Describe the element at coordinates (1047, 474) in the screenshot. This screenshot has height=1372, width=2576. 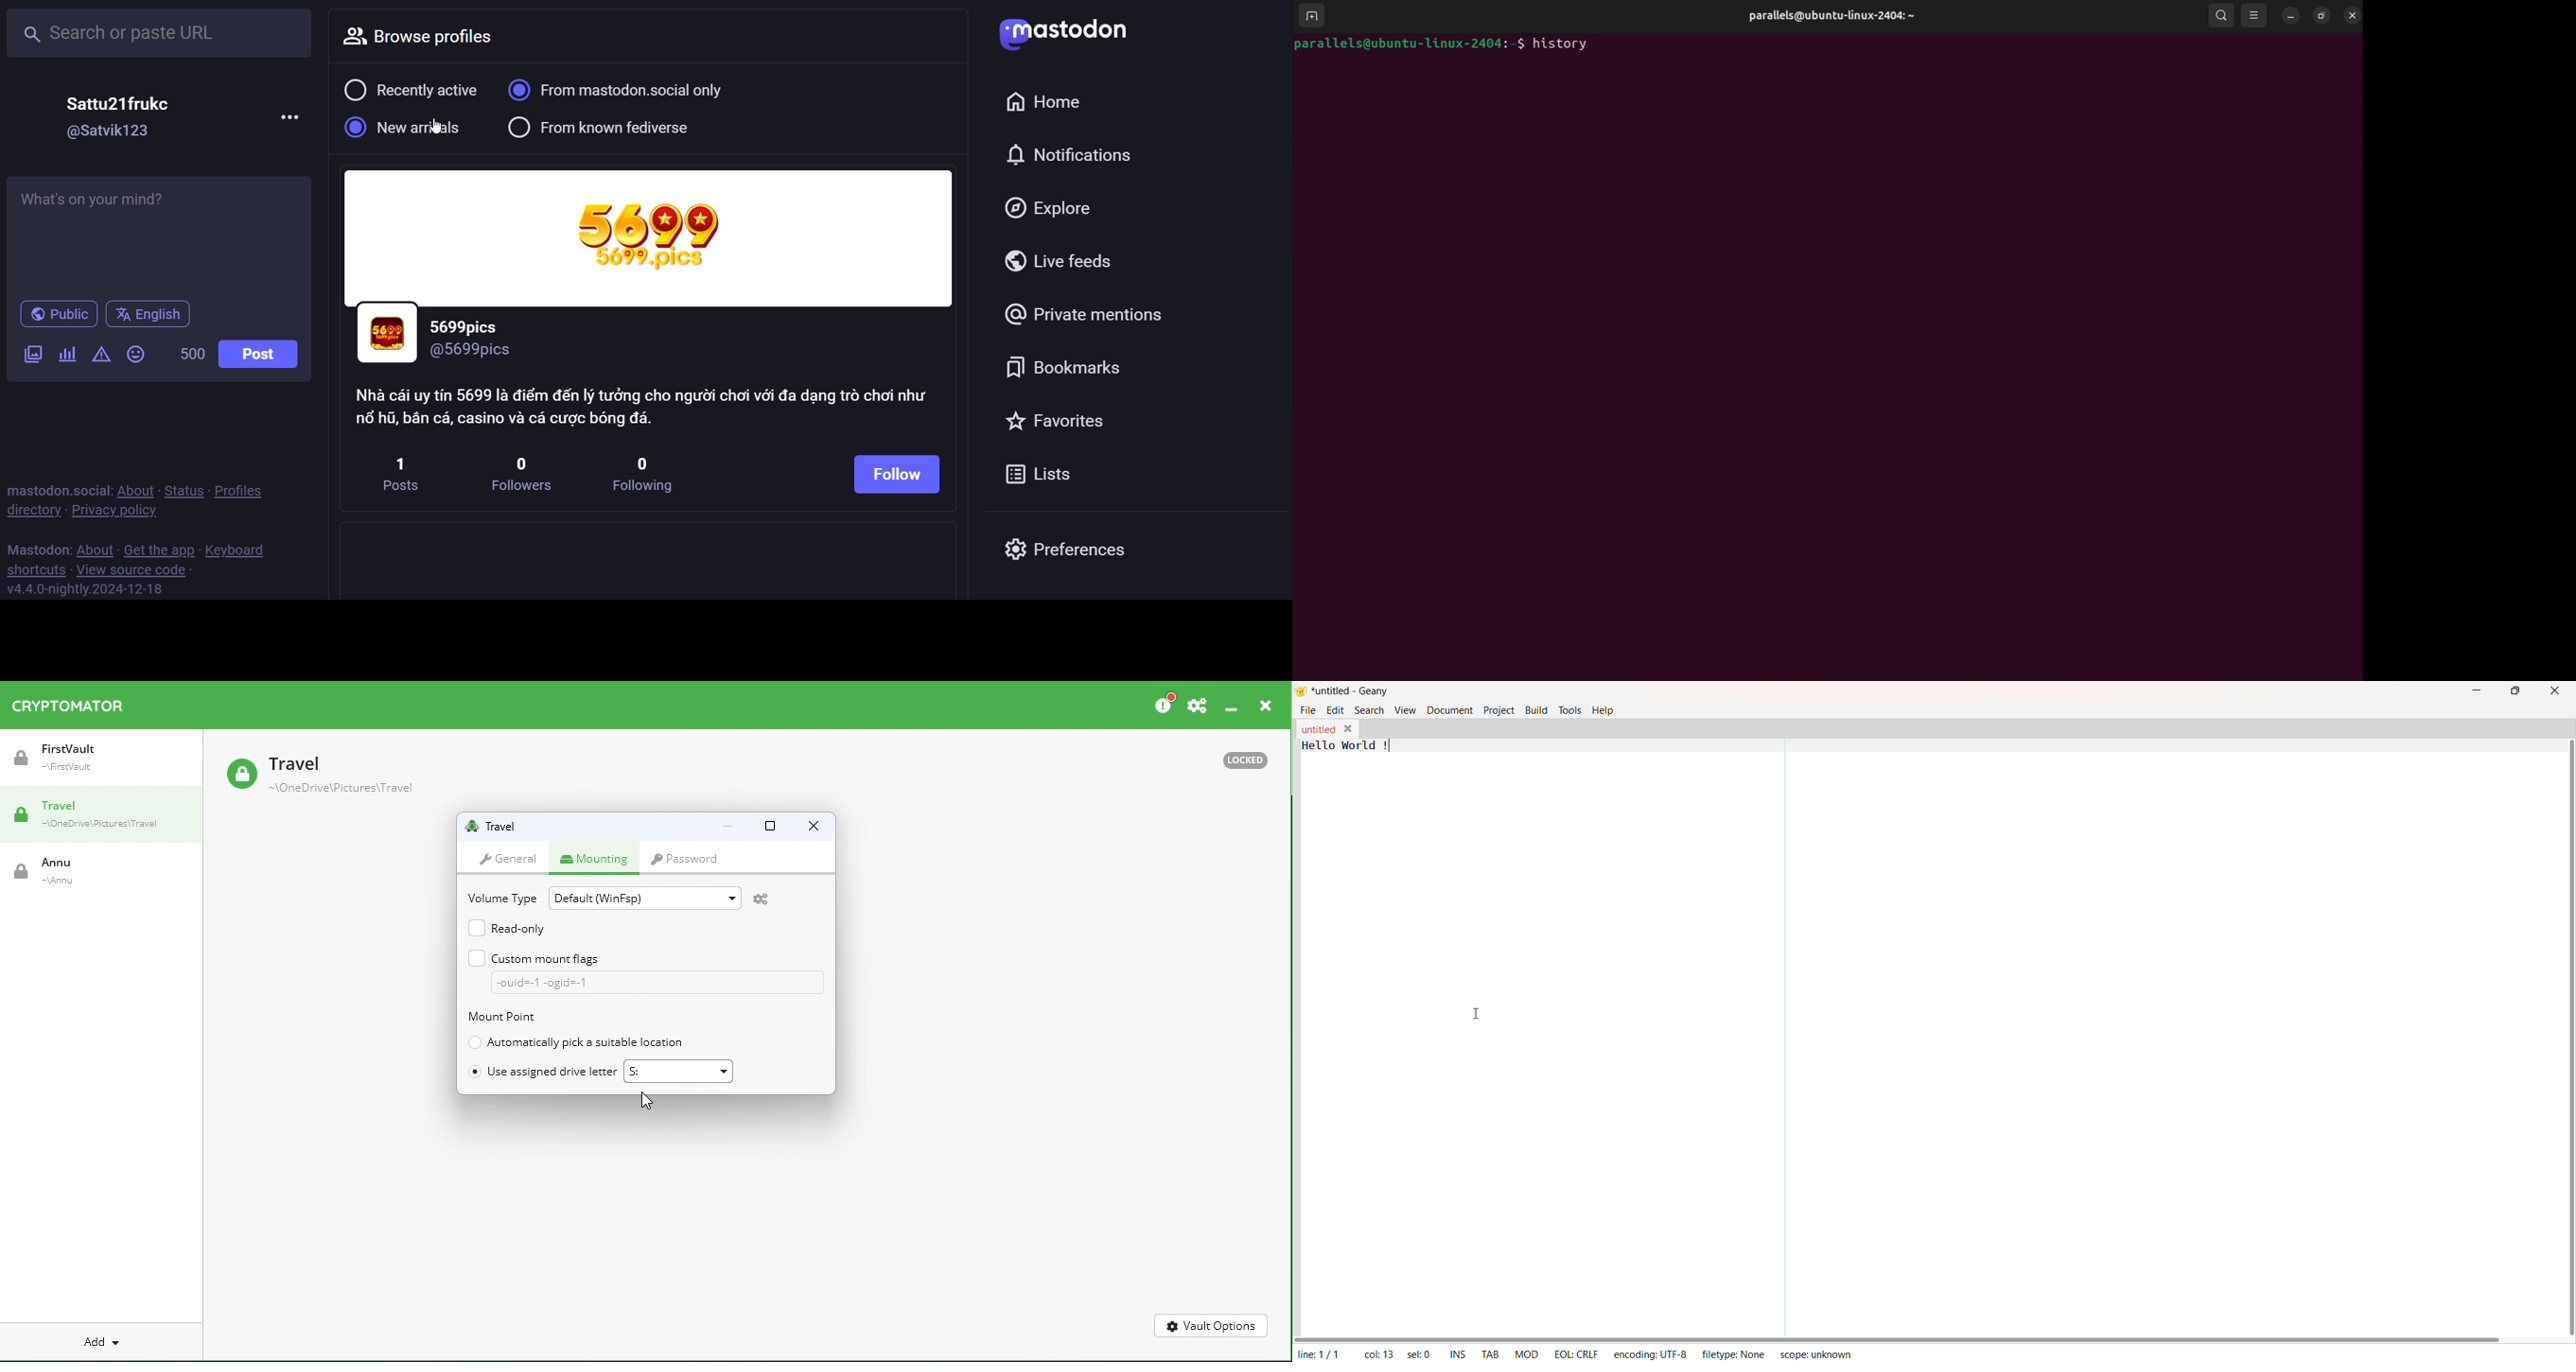
I see `list` at that location.